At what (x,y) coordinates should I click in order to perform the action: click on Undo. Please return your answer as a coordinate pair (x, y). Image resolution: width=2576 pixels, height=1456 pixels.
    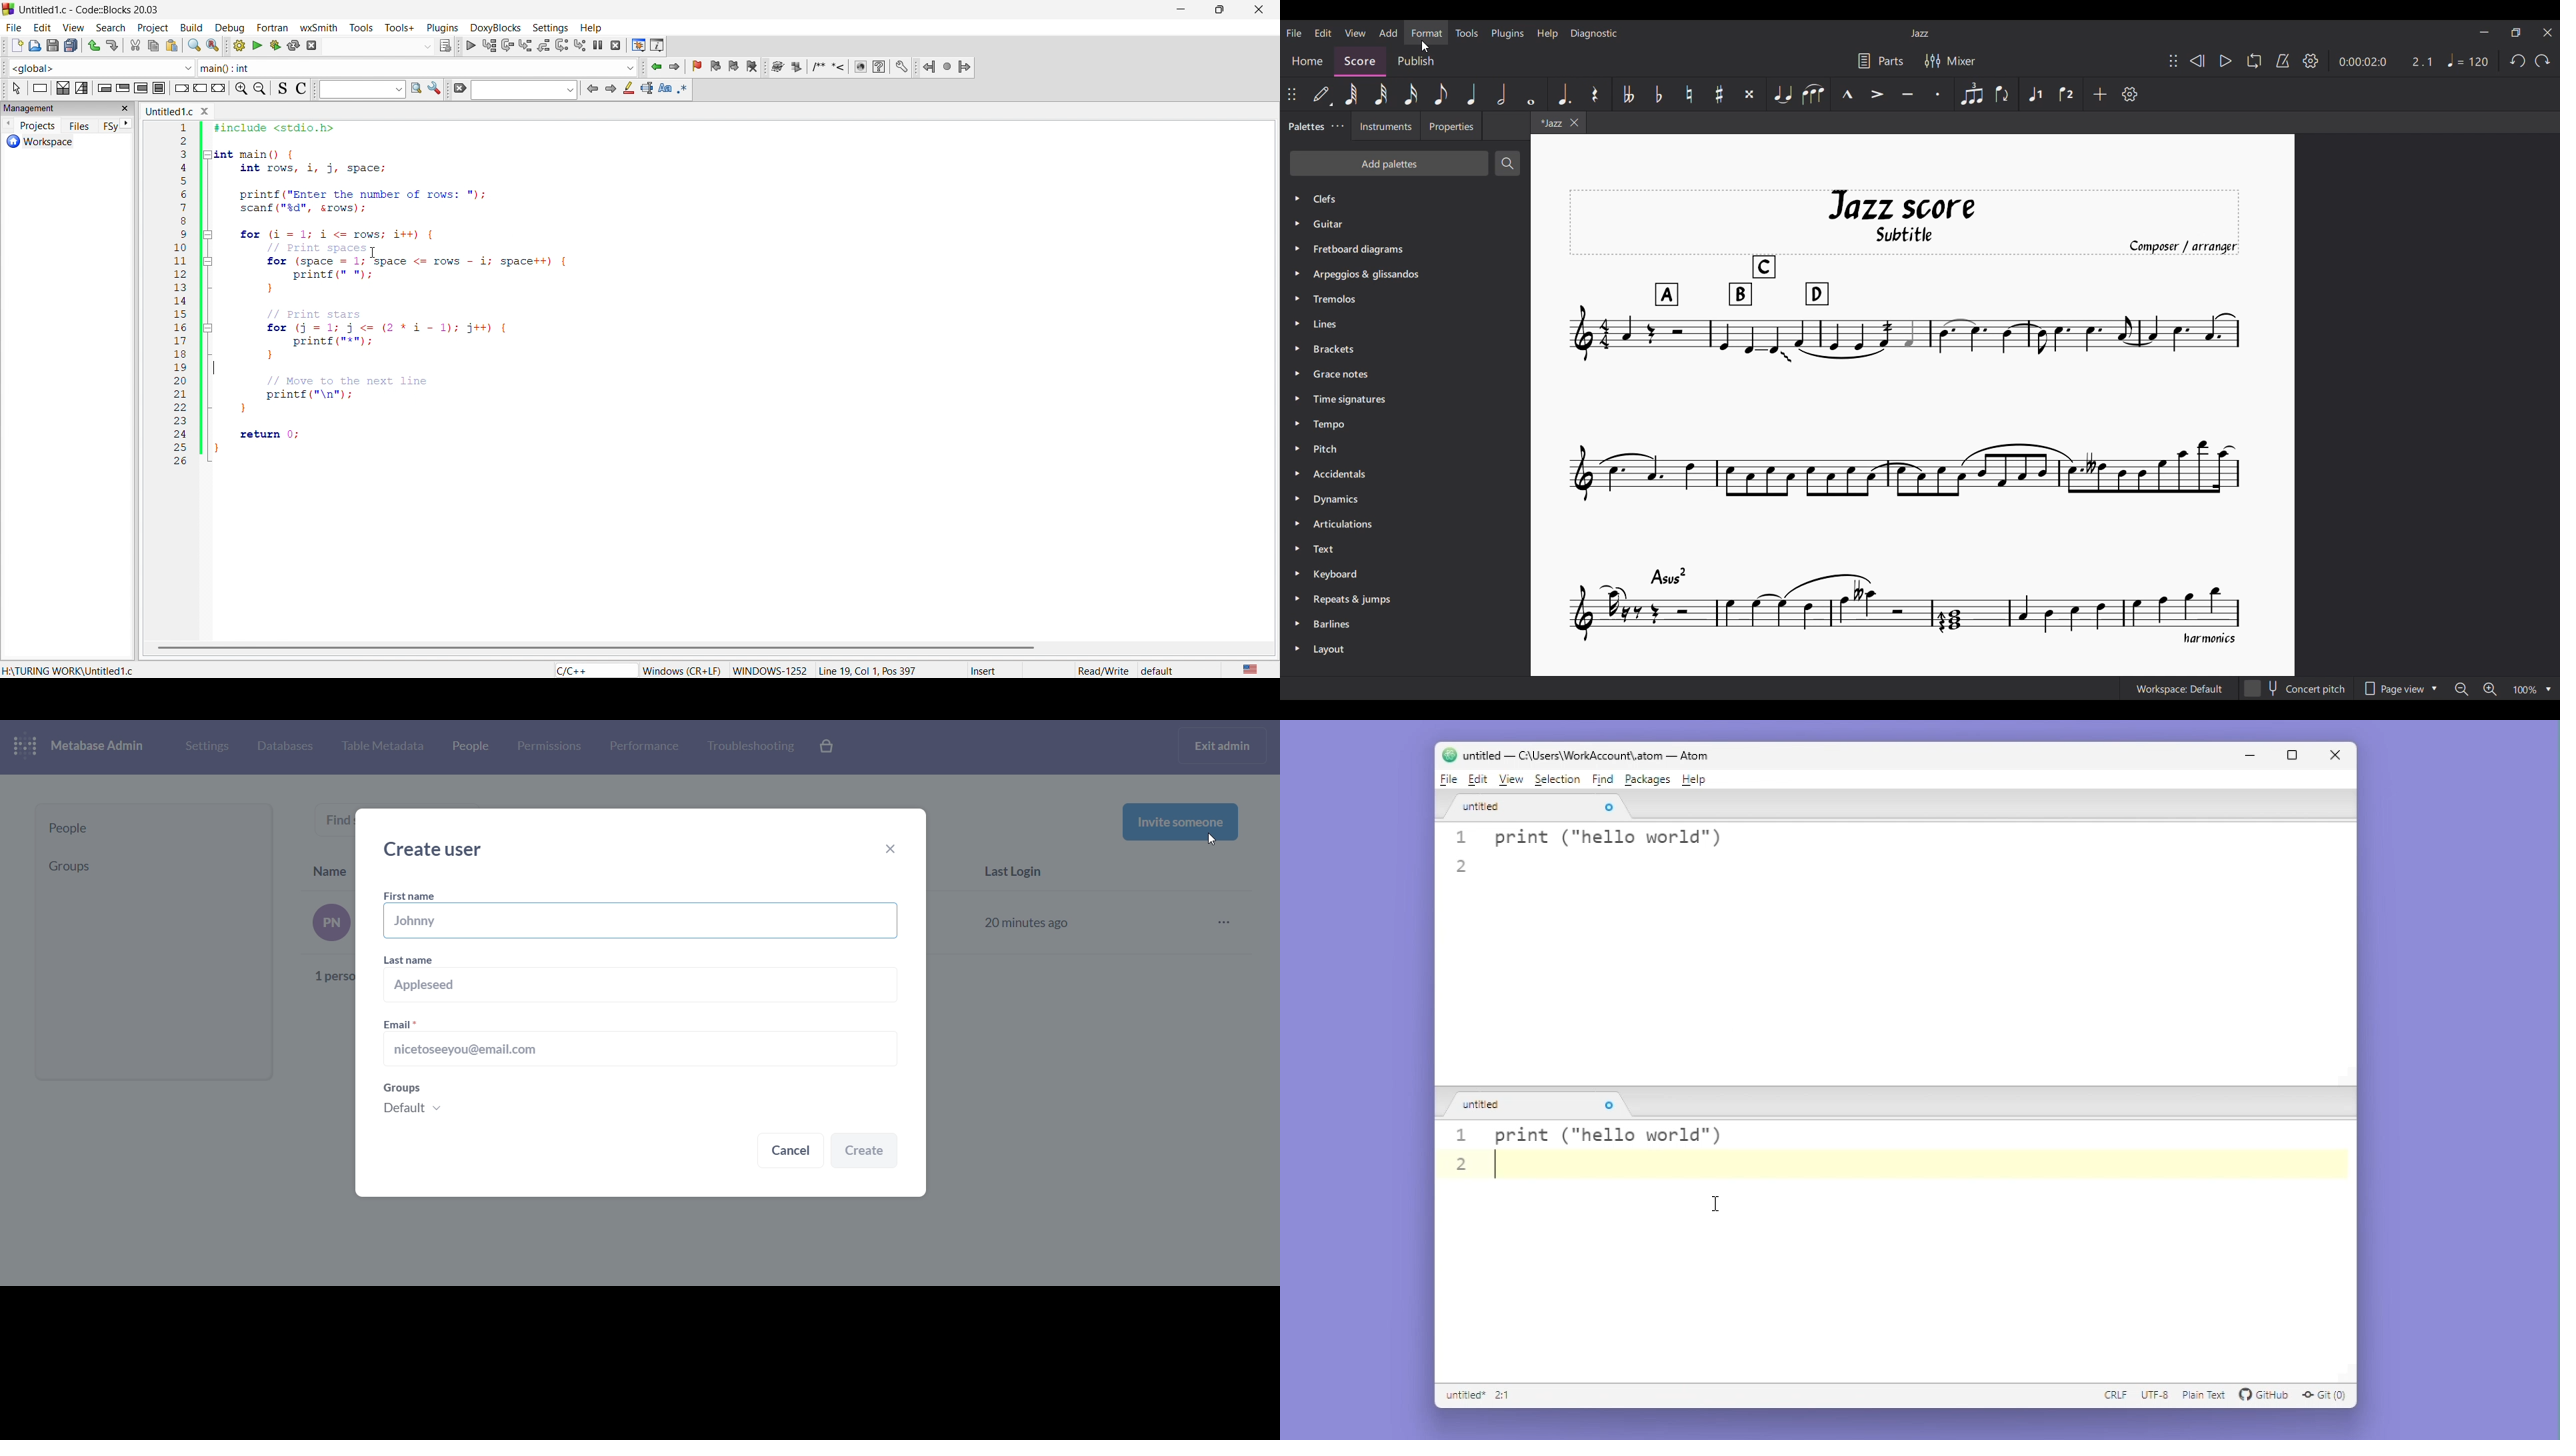
    Looking at the image, I should click on (2517, 61).